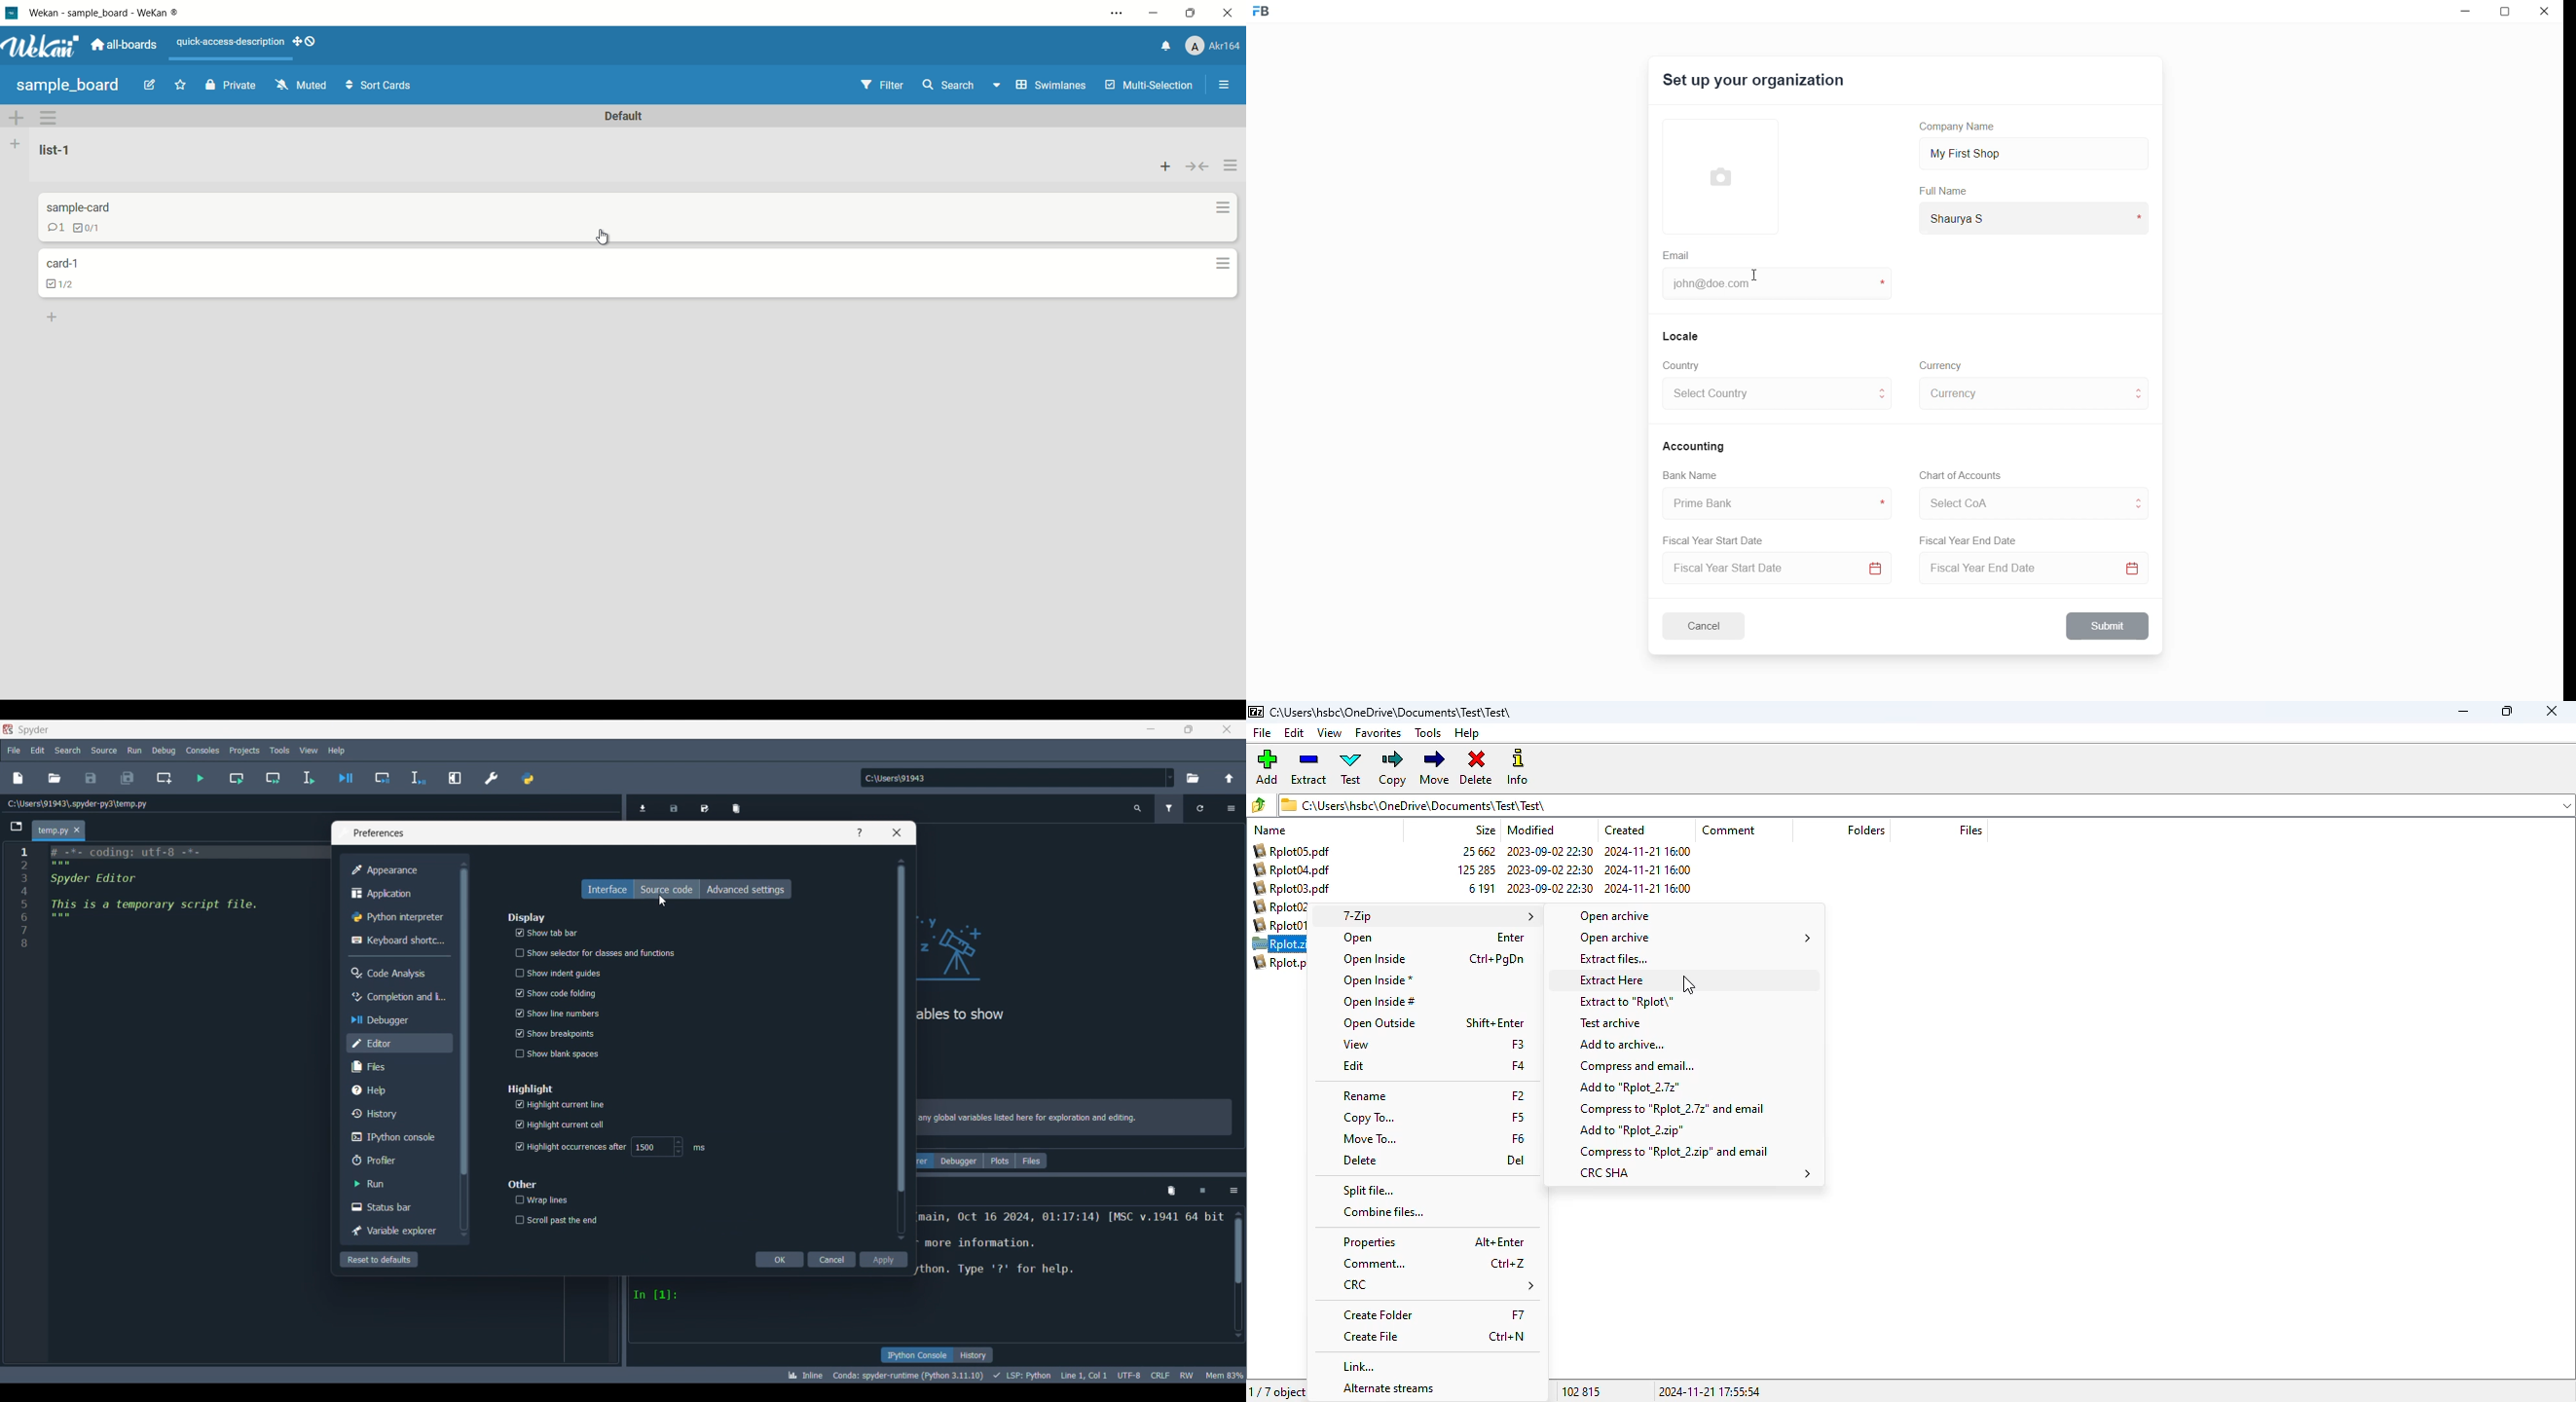 Image resolution: width=2576 pixels, height=1428 pixels. What do you see at coordinates (1691, 477) in the screenshot?
I see `Bank Name` at bounding box center [1691, 477].